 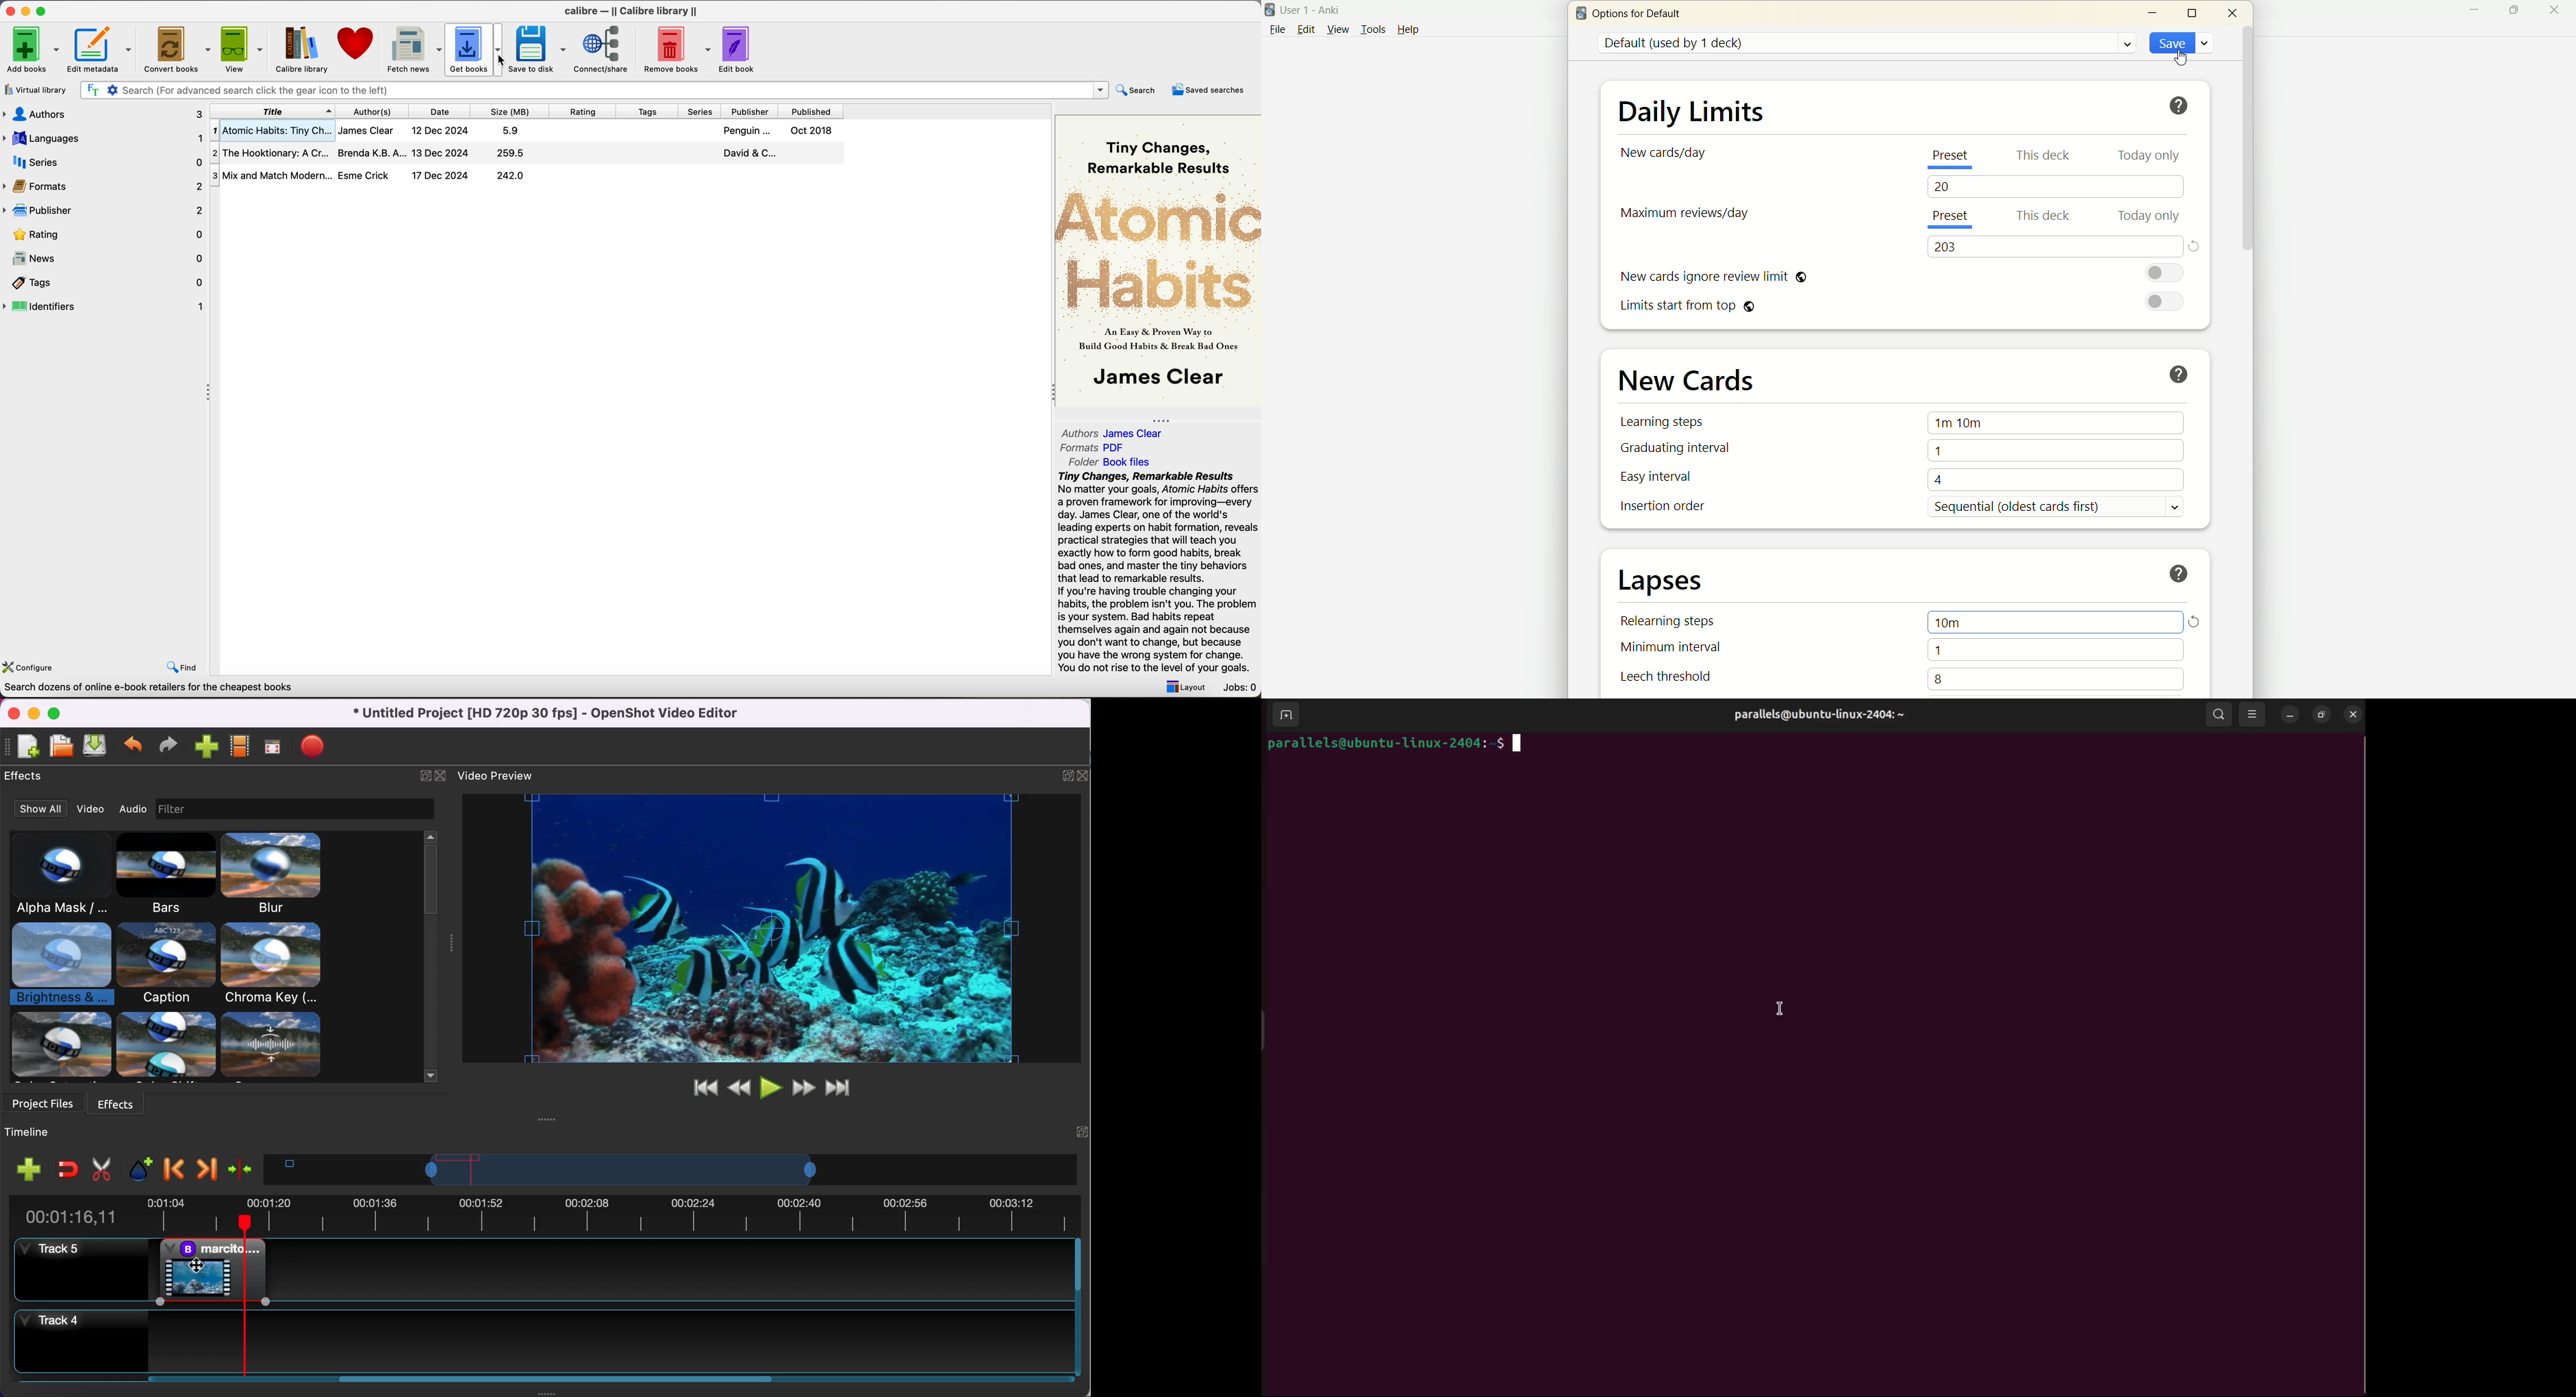 I want to click on donate, so click(x=356, y=44).